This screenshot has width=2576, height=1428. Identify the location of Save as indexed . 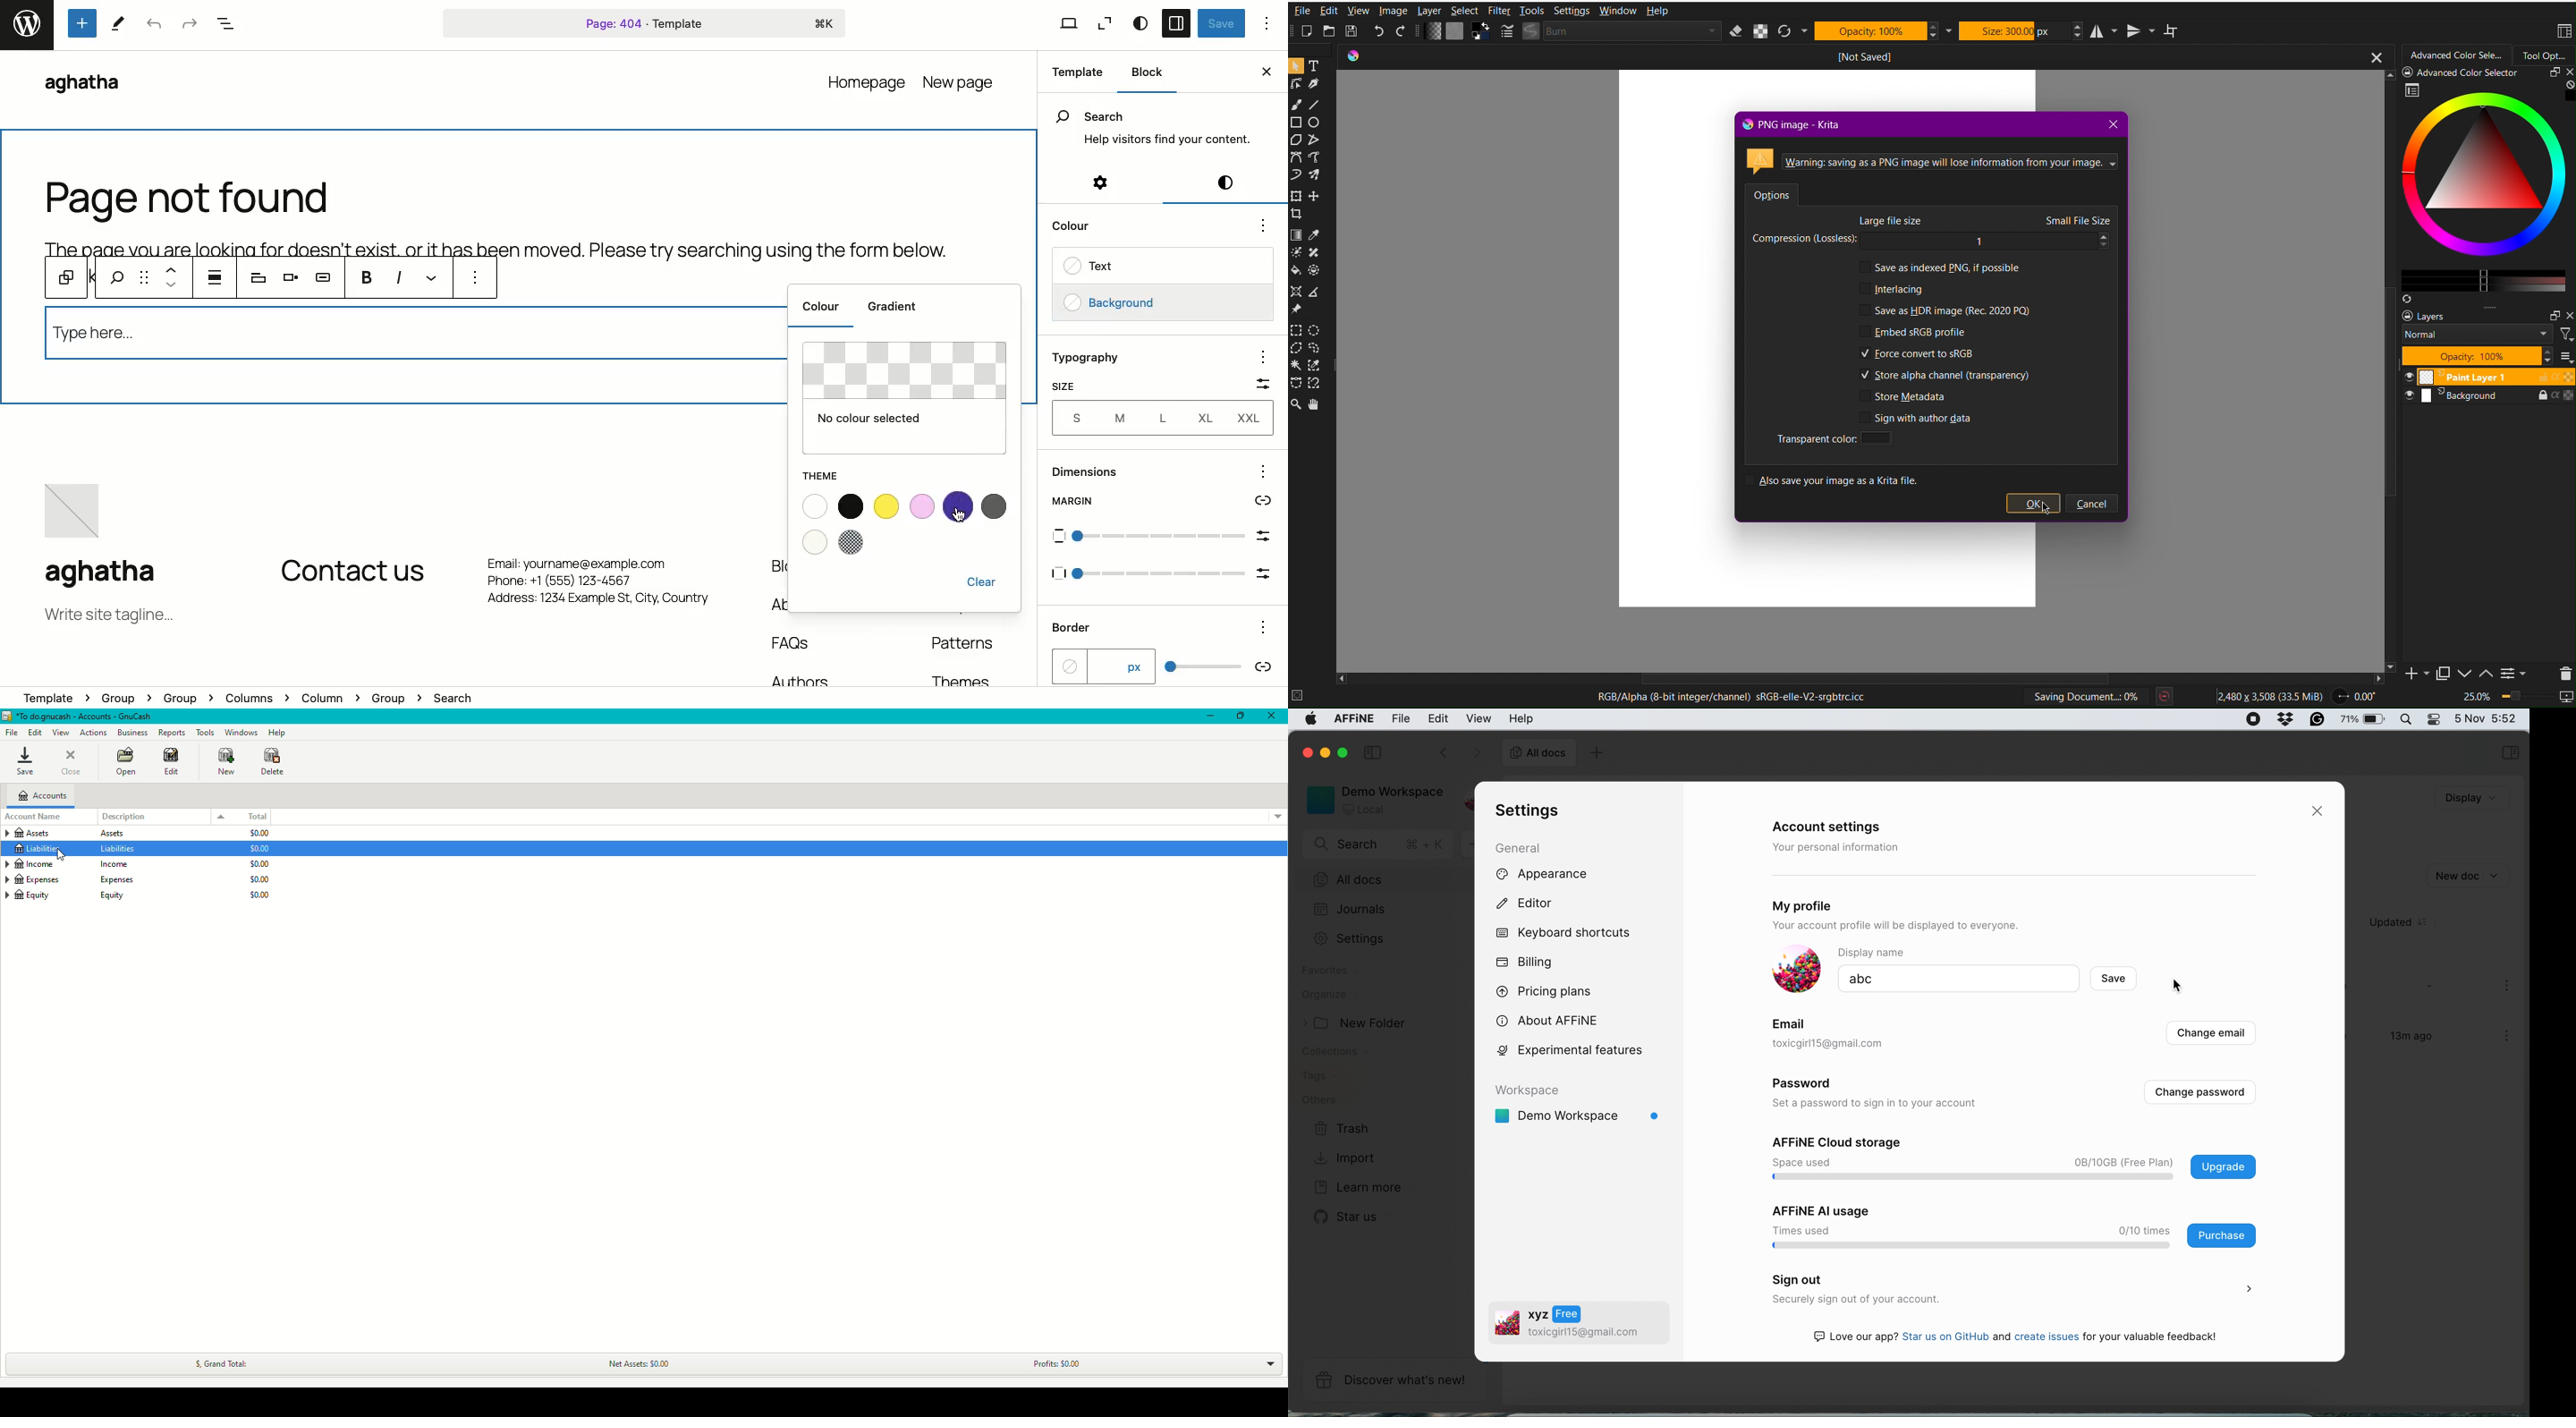
(1940, 267).